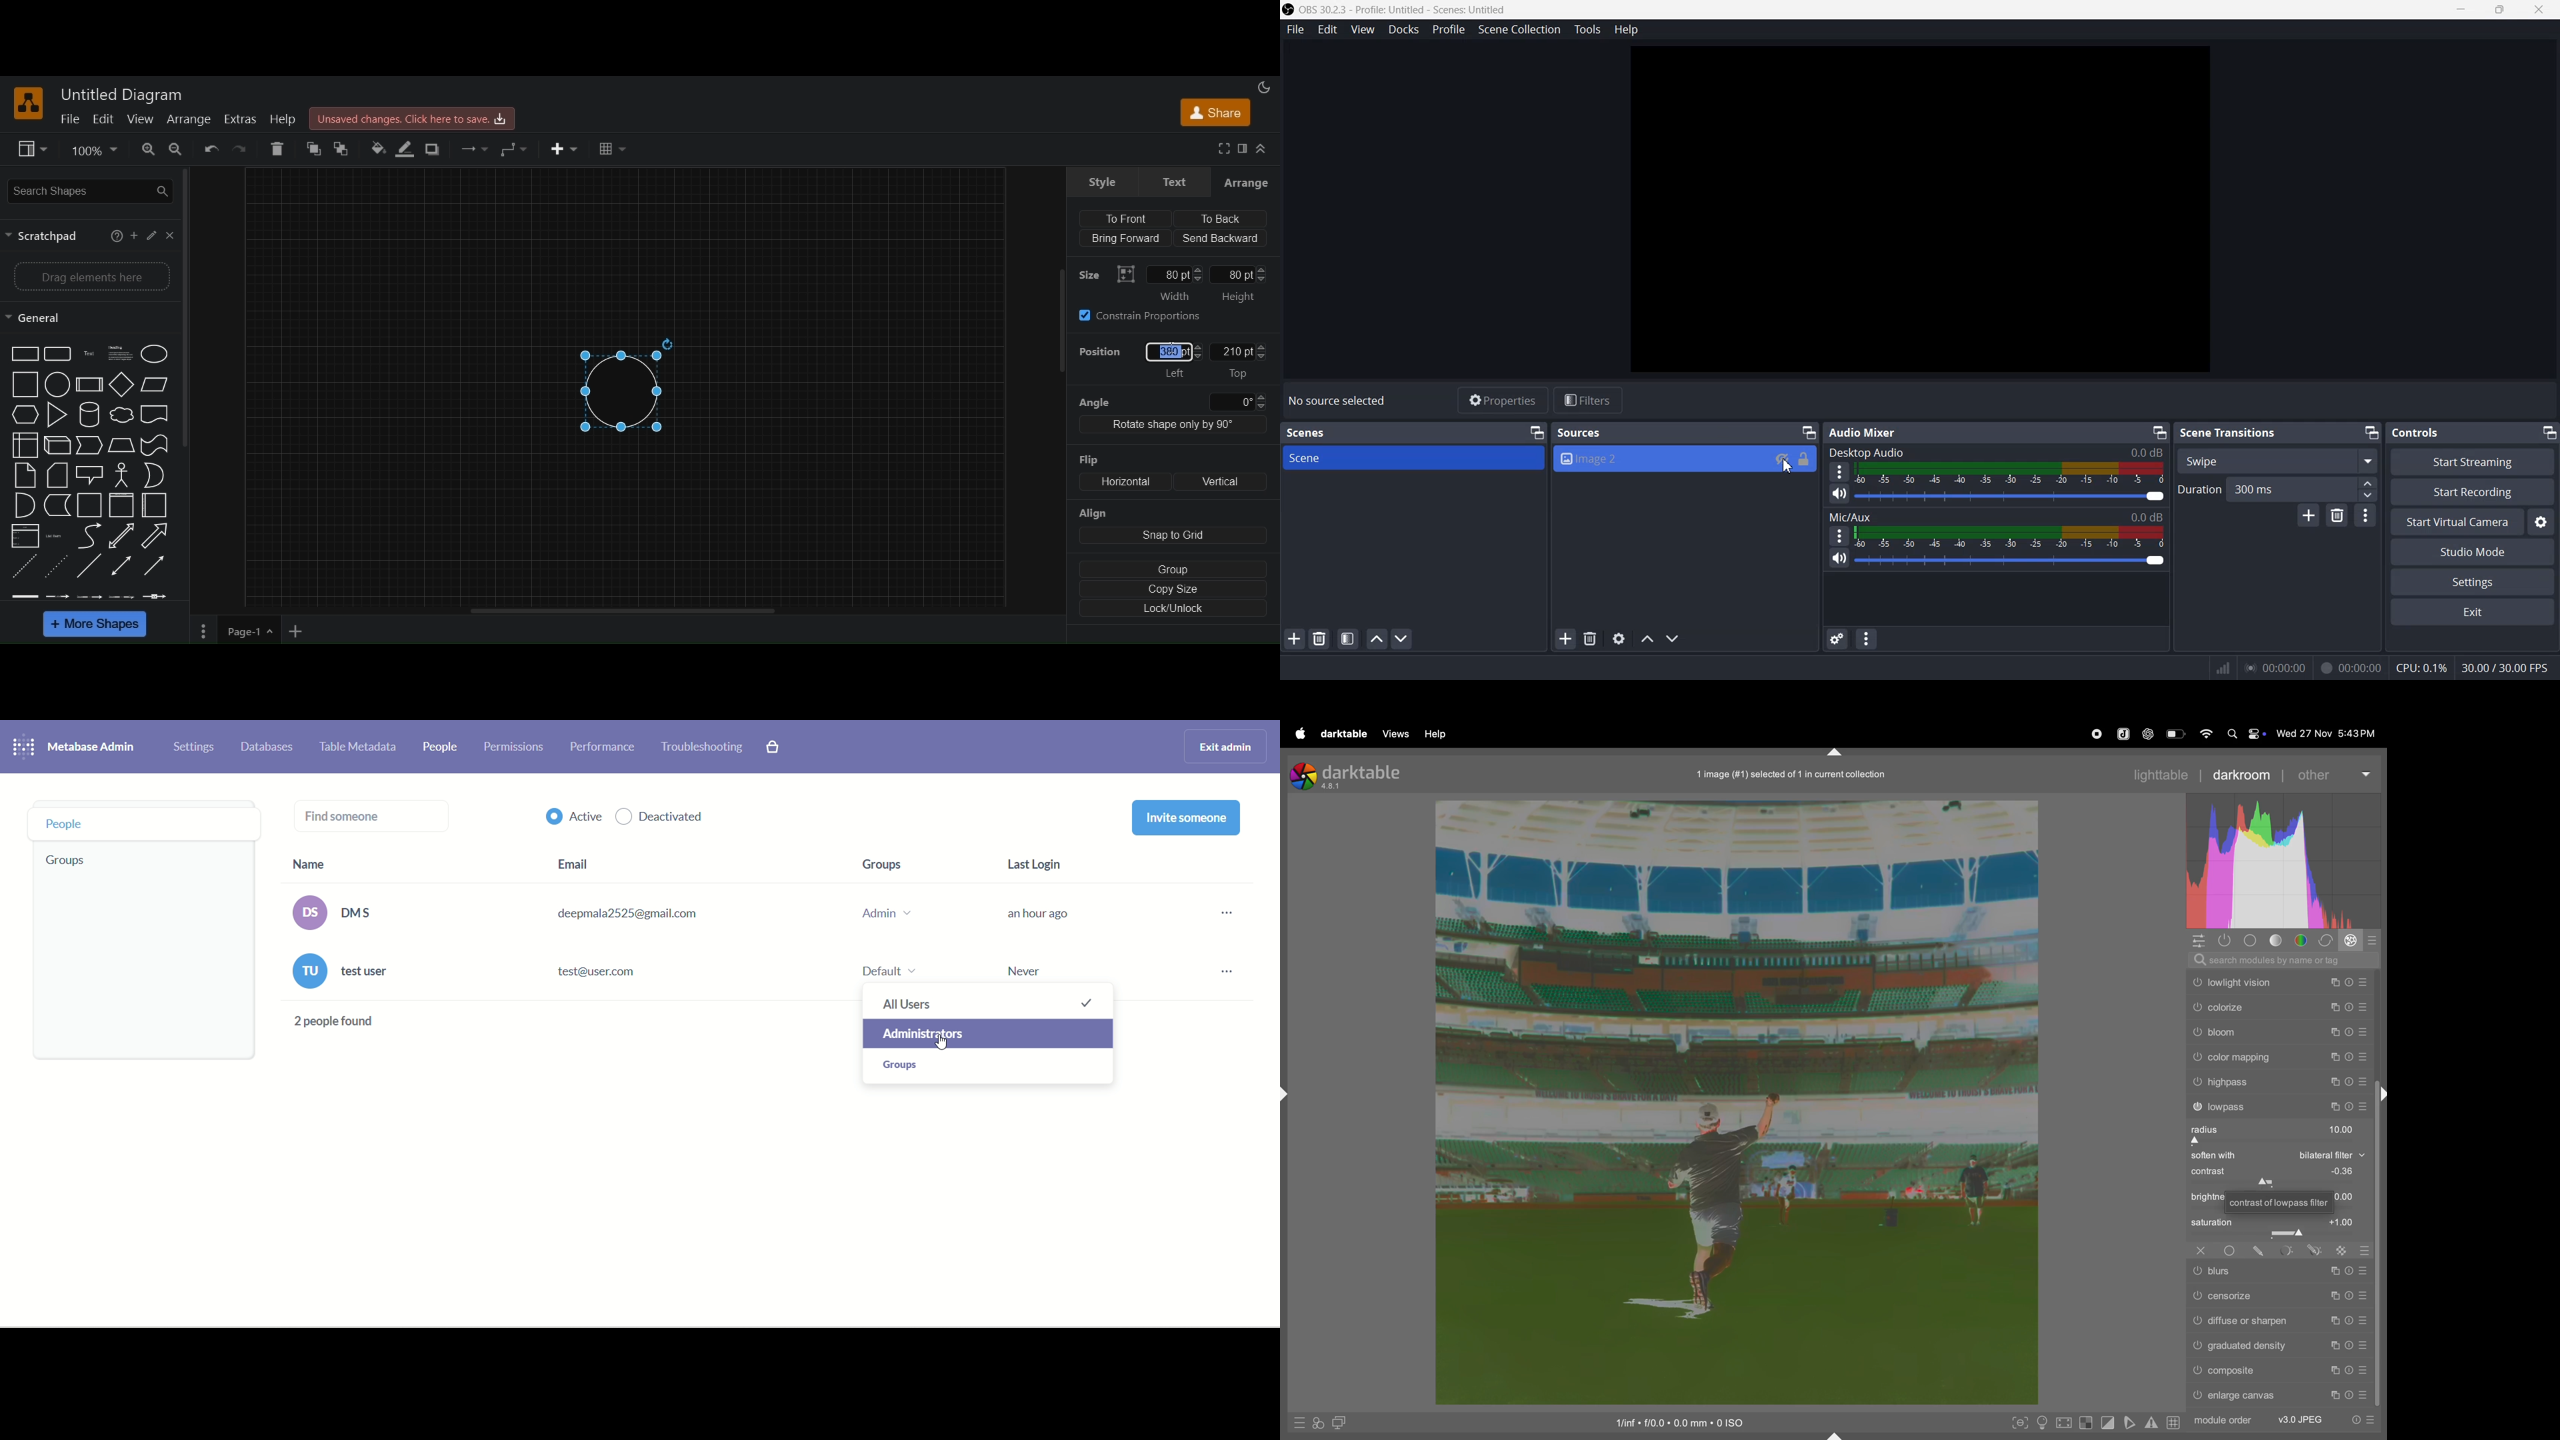 This screenshot has width=2576, height=1456. Describe the element at coordinates (1396, 9) in the screenshot. I see `OBS 30.2.3 - Profile: Untitled - Scenes: Untitled` at that location.